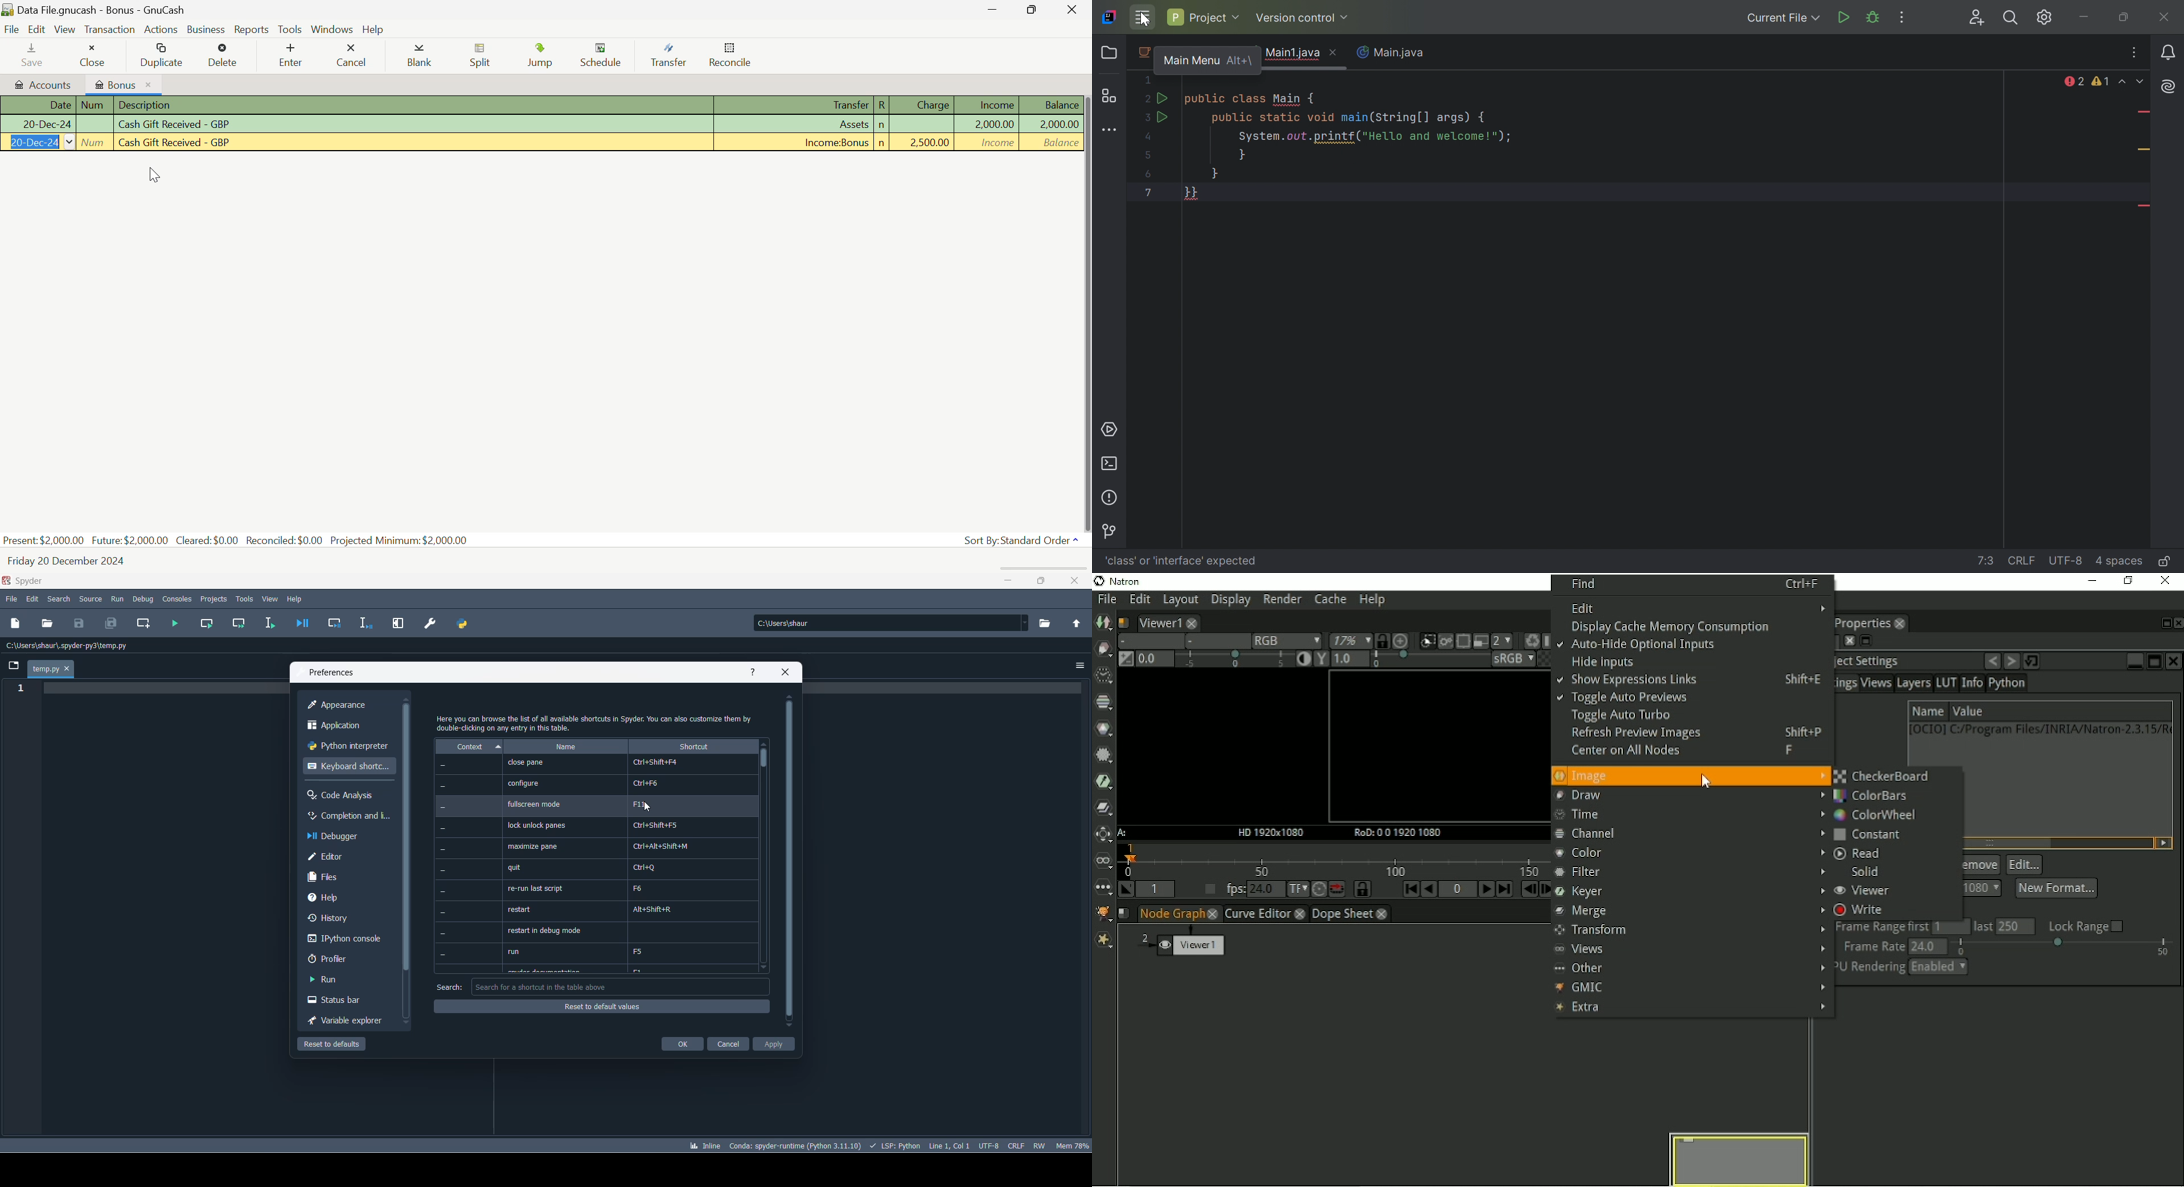  Describe the element at coordinates (1011, 583) in the screenshot. I see `minimize` at that location.